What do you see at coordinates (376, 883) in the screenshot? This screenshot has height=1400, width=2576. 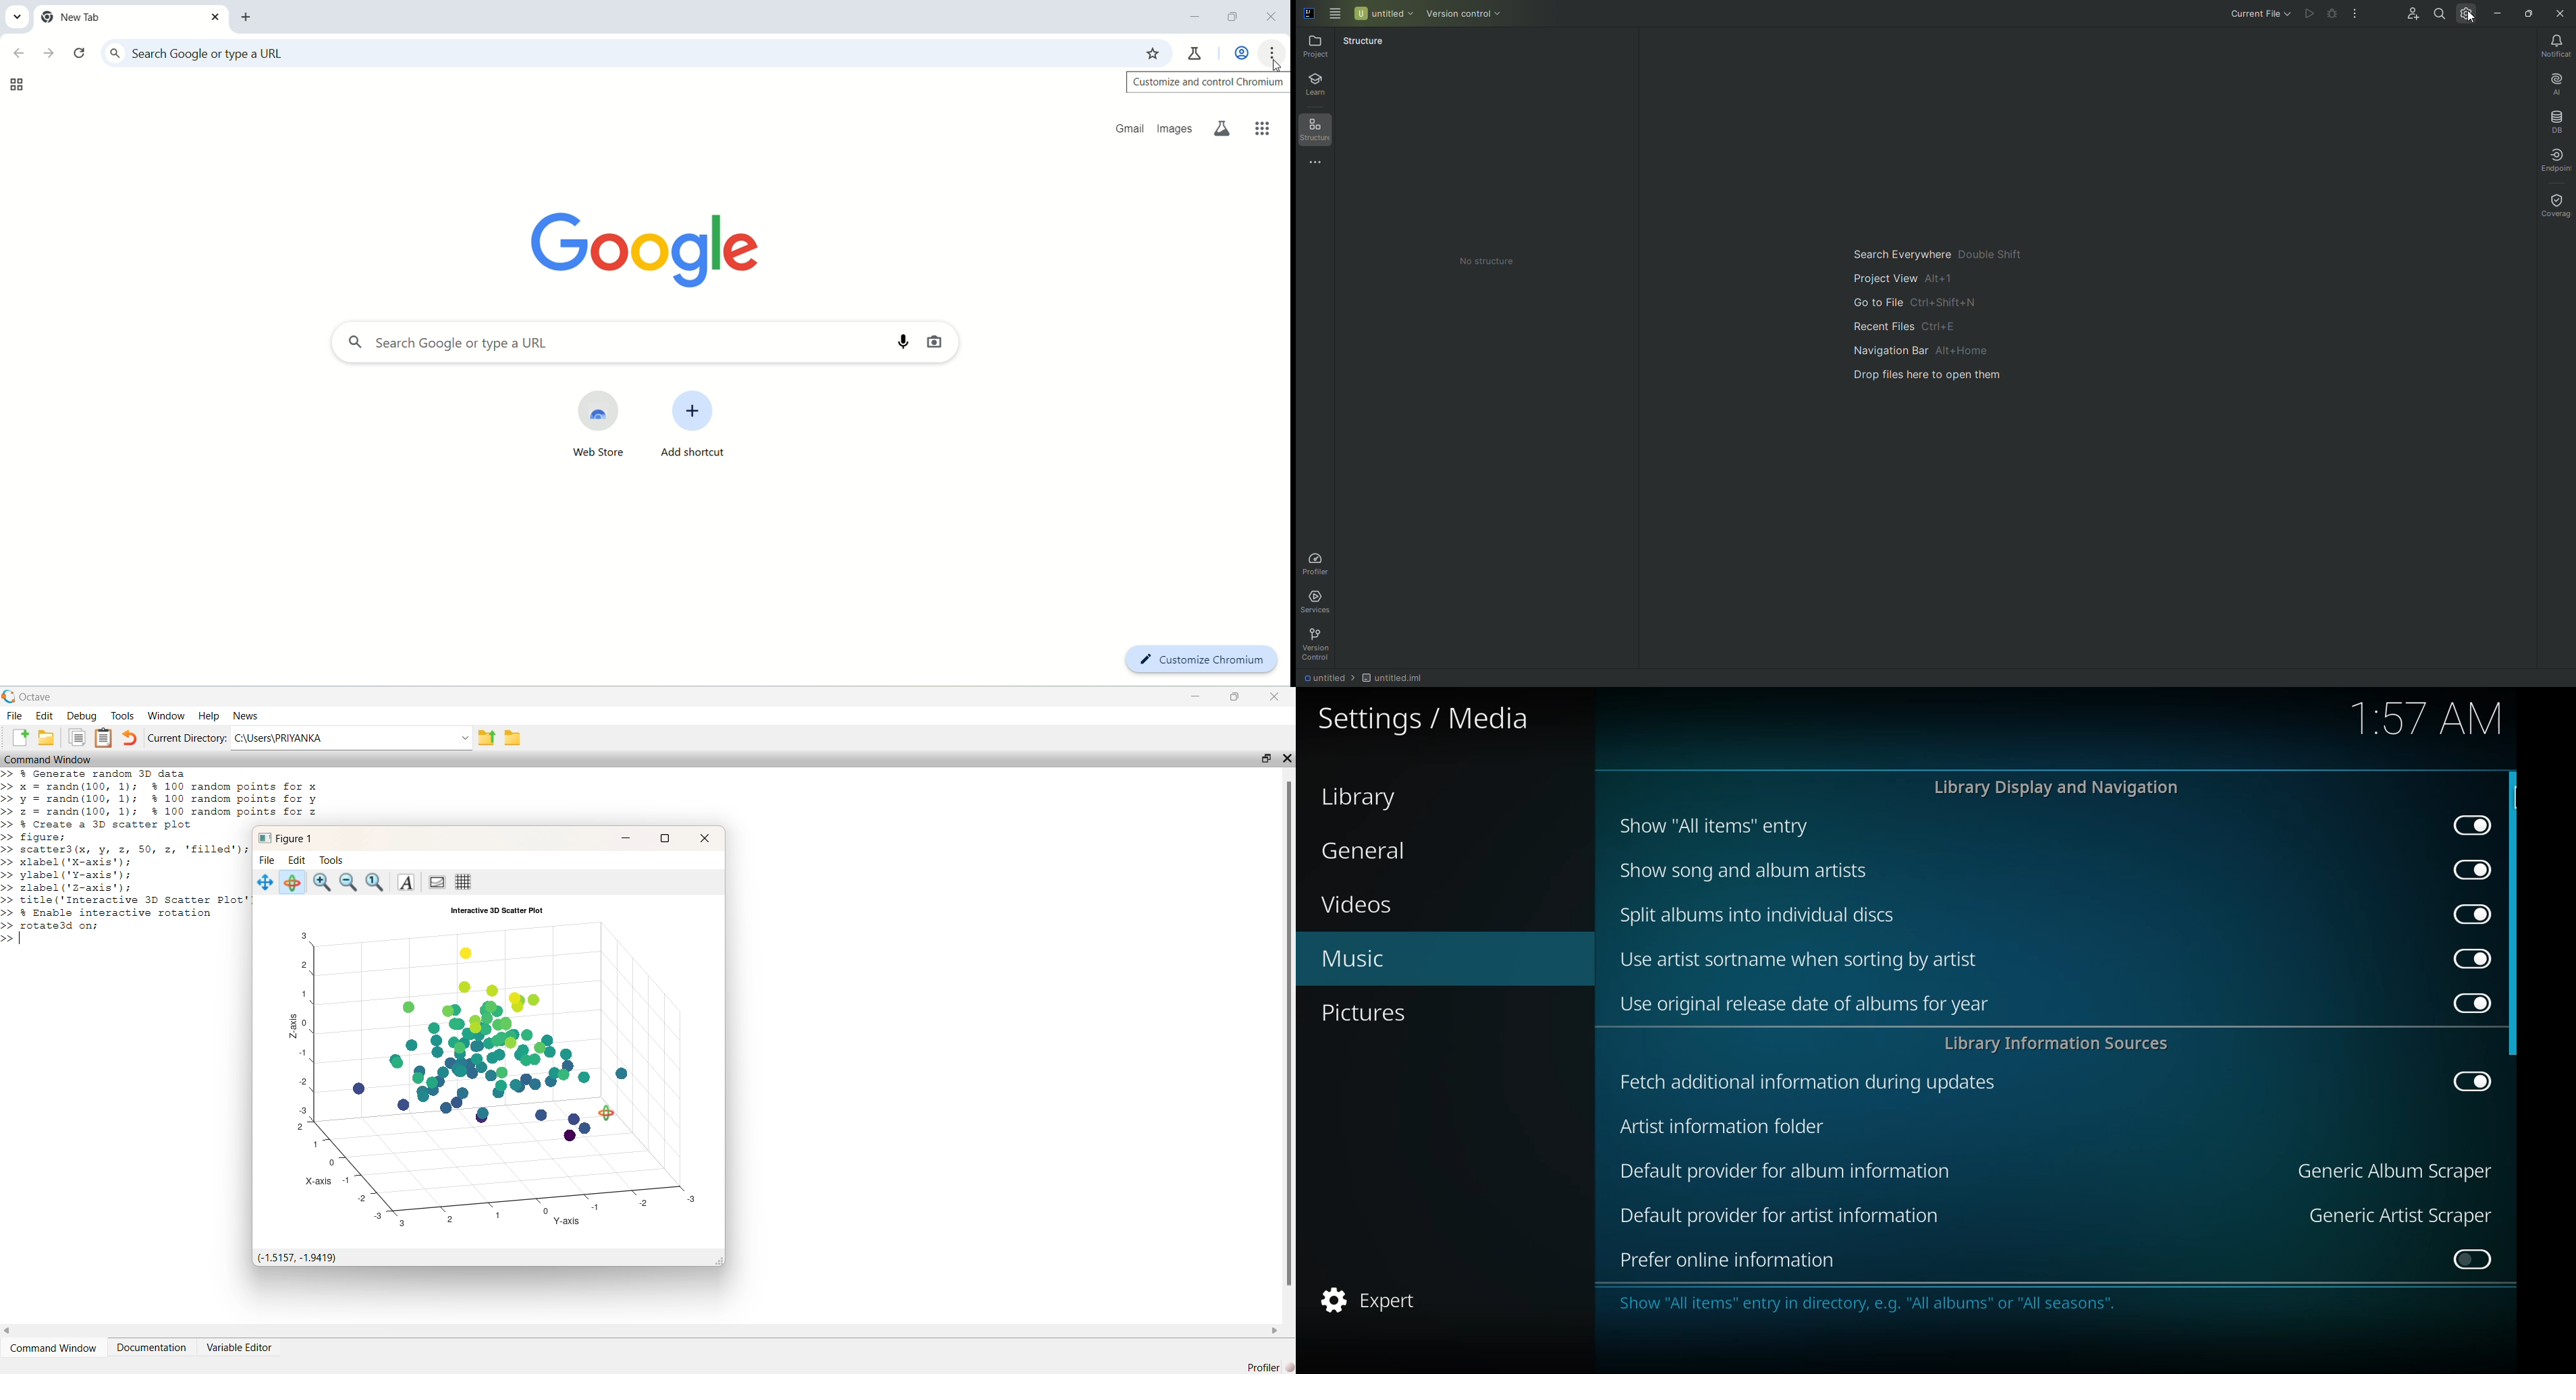 I see `reset zoom` at bounding box center [376, 883].